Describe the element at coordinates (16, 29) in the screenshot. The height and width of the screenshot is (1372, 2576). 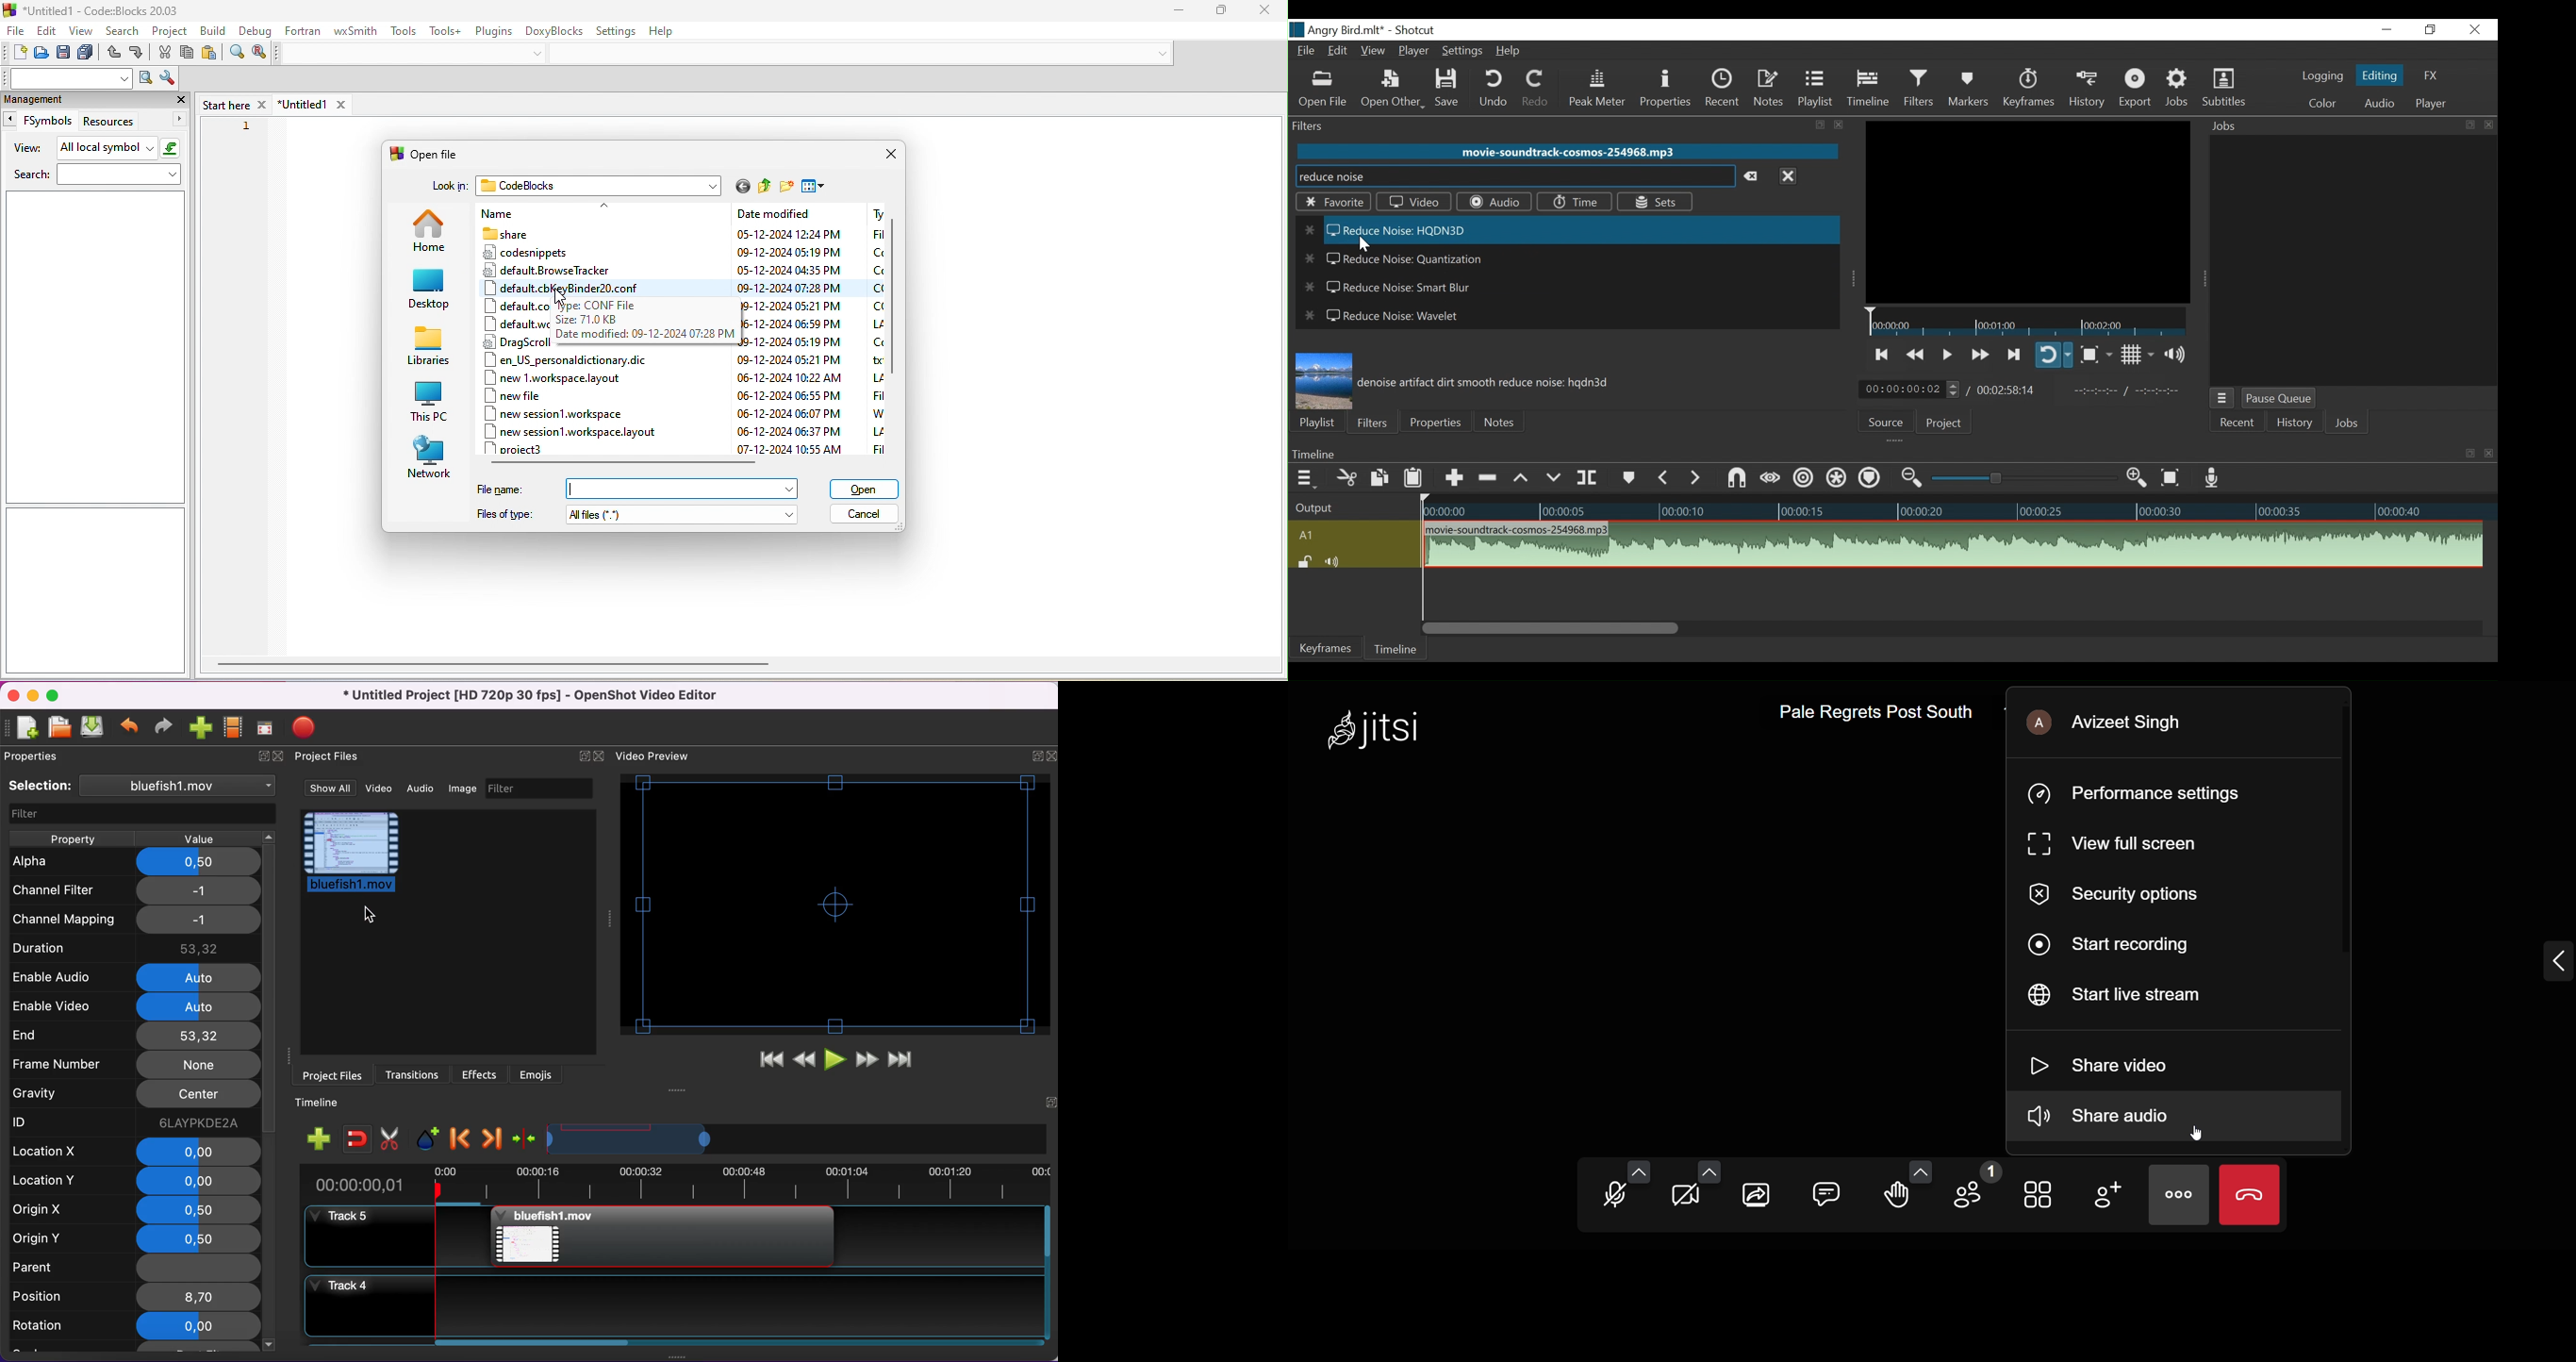
I see `file` at that location.